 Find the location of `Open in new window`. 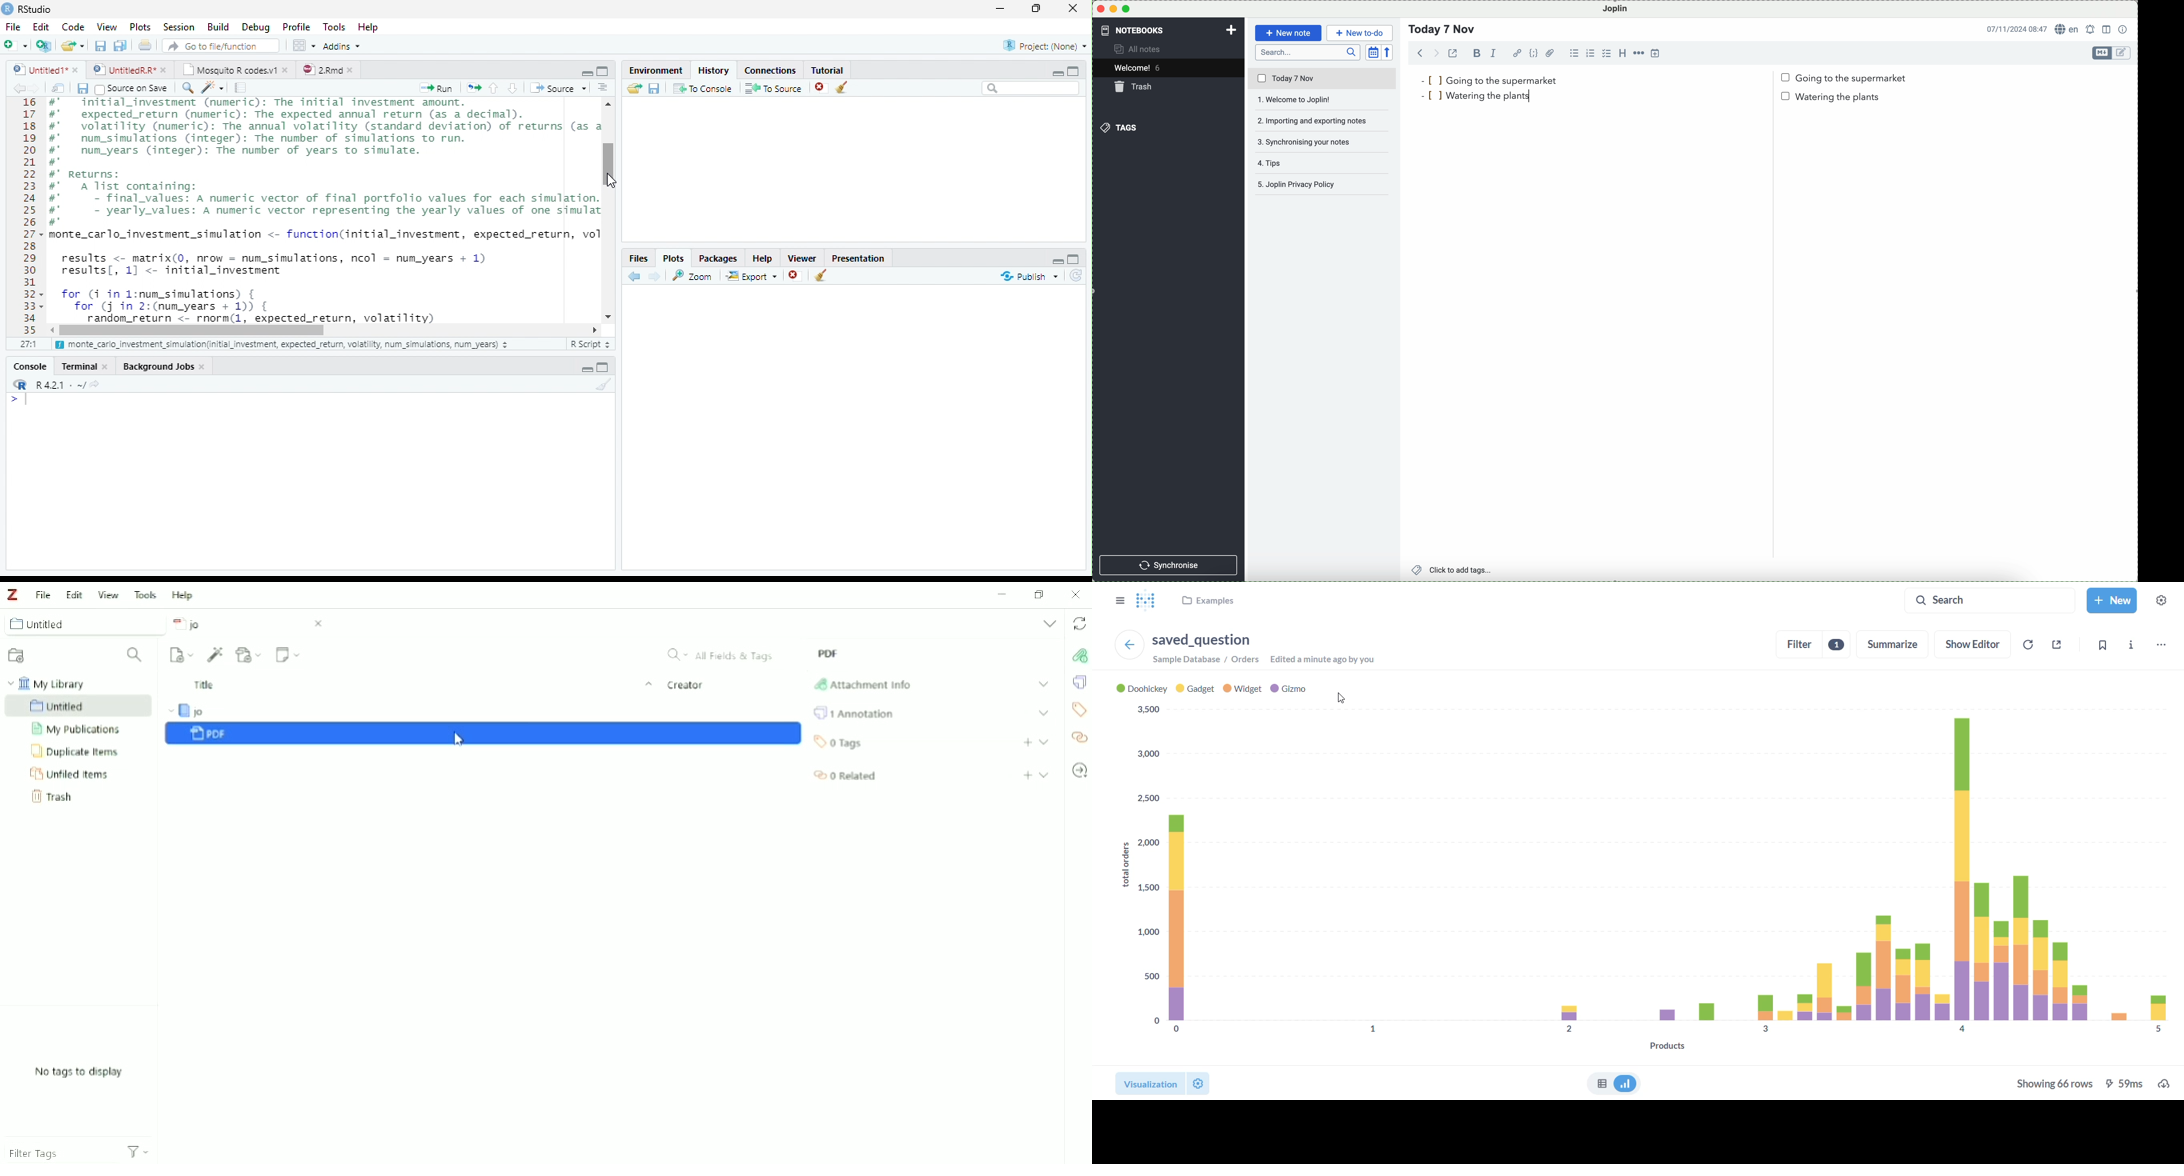

Open in new window is located at coordinates (58, 88).